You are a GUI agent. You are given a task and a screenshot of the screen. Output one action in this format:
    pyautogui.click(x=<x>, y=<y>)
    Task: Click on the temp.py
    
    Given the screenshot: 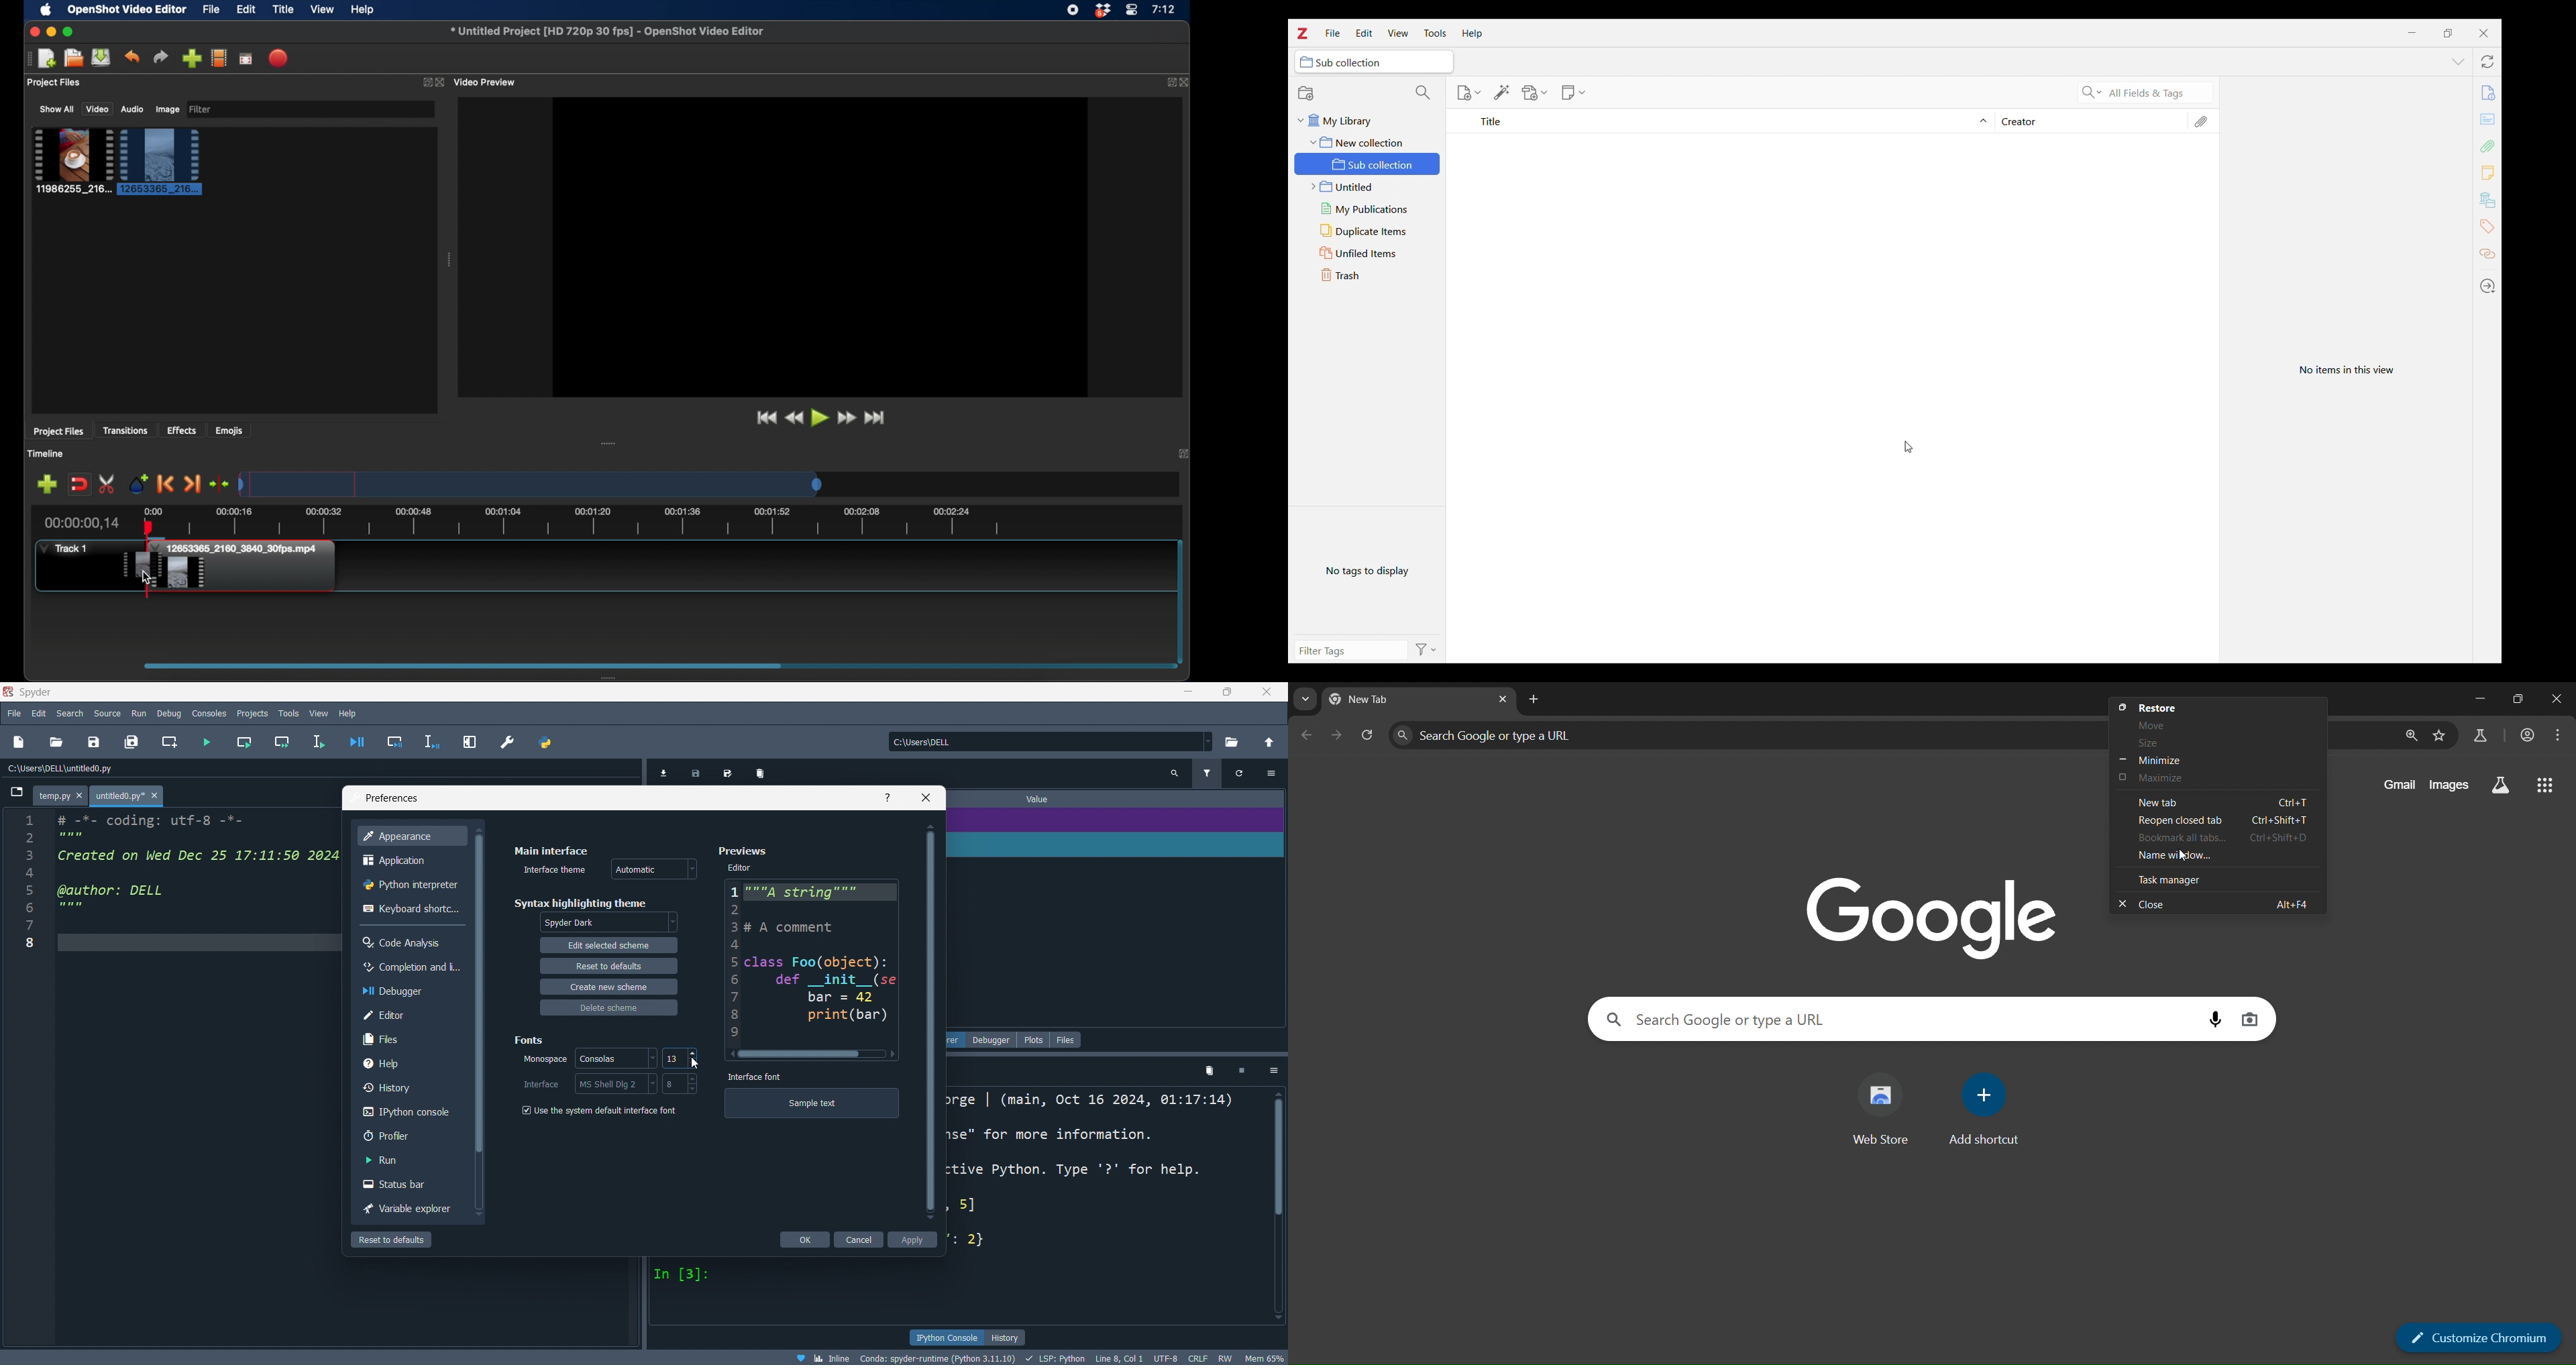 What is the action you would take?
    pyautogui.click(x=64, y=795)
    